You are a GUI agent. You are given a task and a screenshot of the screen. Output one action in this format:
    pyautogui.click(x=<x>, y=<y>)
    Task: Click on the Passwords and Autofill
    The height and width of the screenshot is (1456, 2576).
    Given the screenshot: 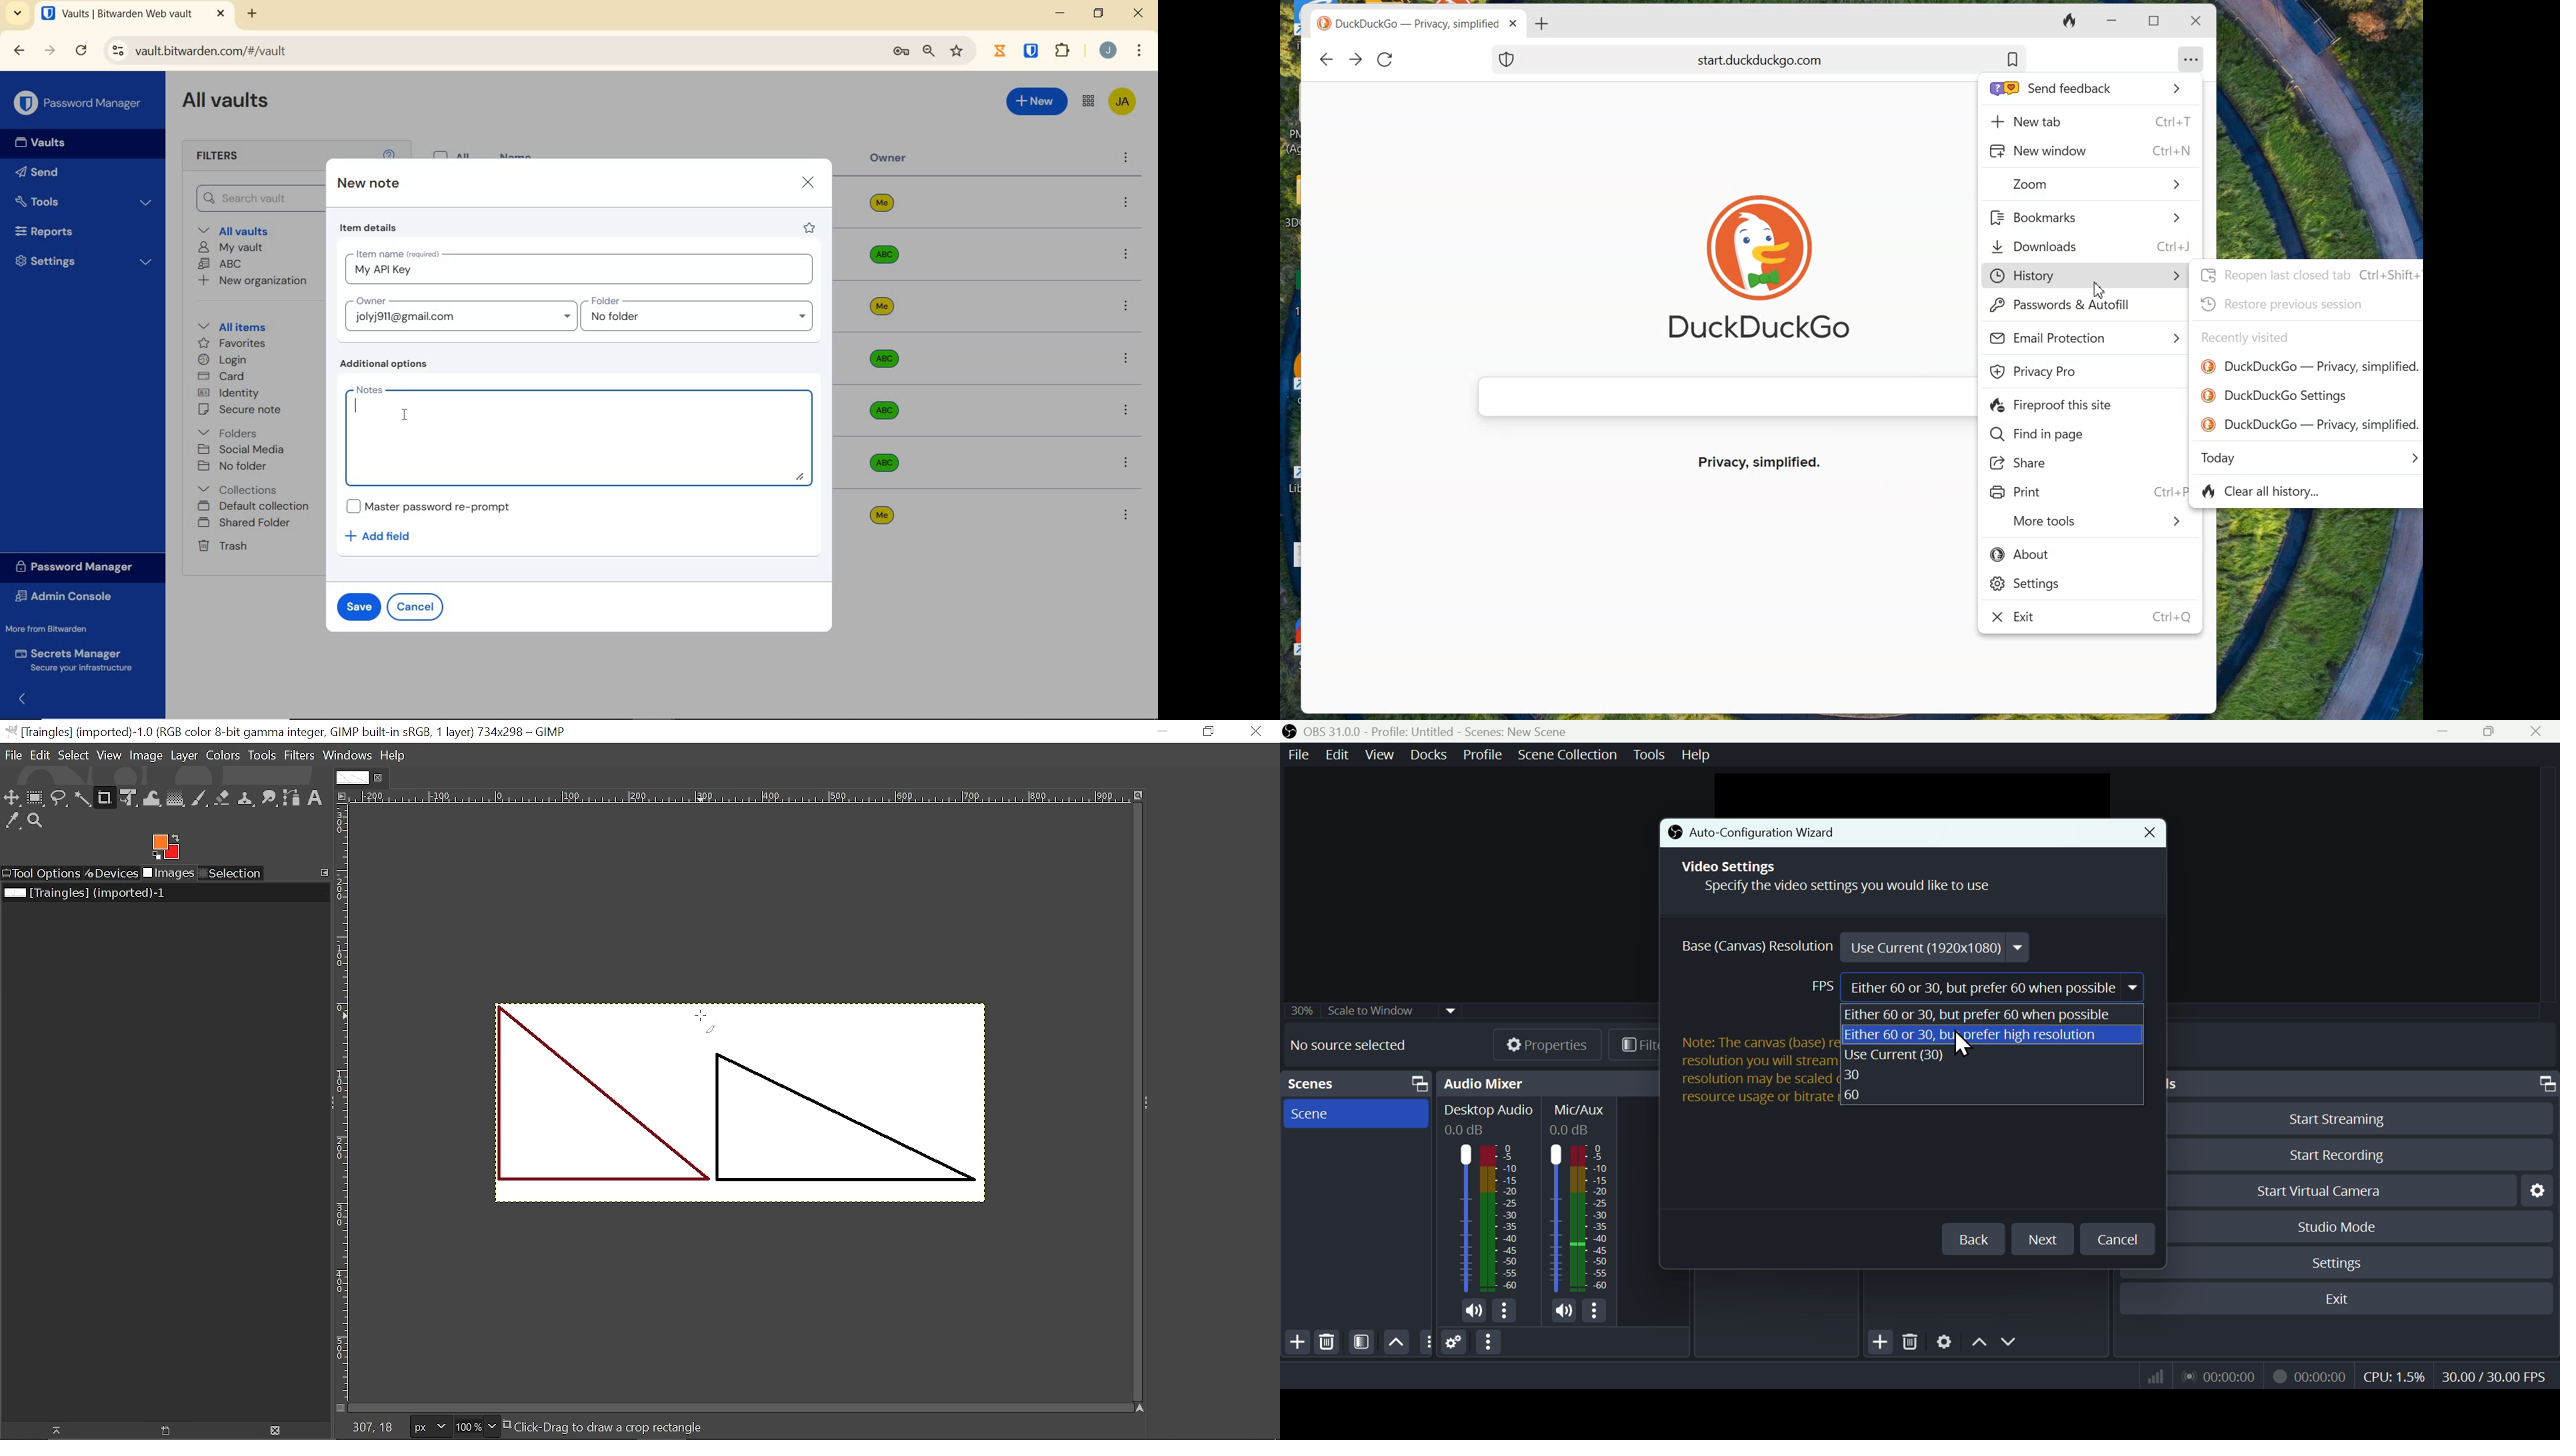 What is the action you would take?
    pyautogui.click(x=2066, y=307)
    